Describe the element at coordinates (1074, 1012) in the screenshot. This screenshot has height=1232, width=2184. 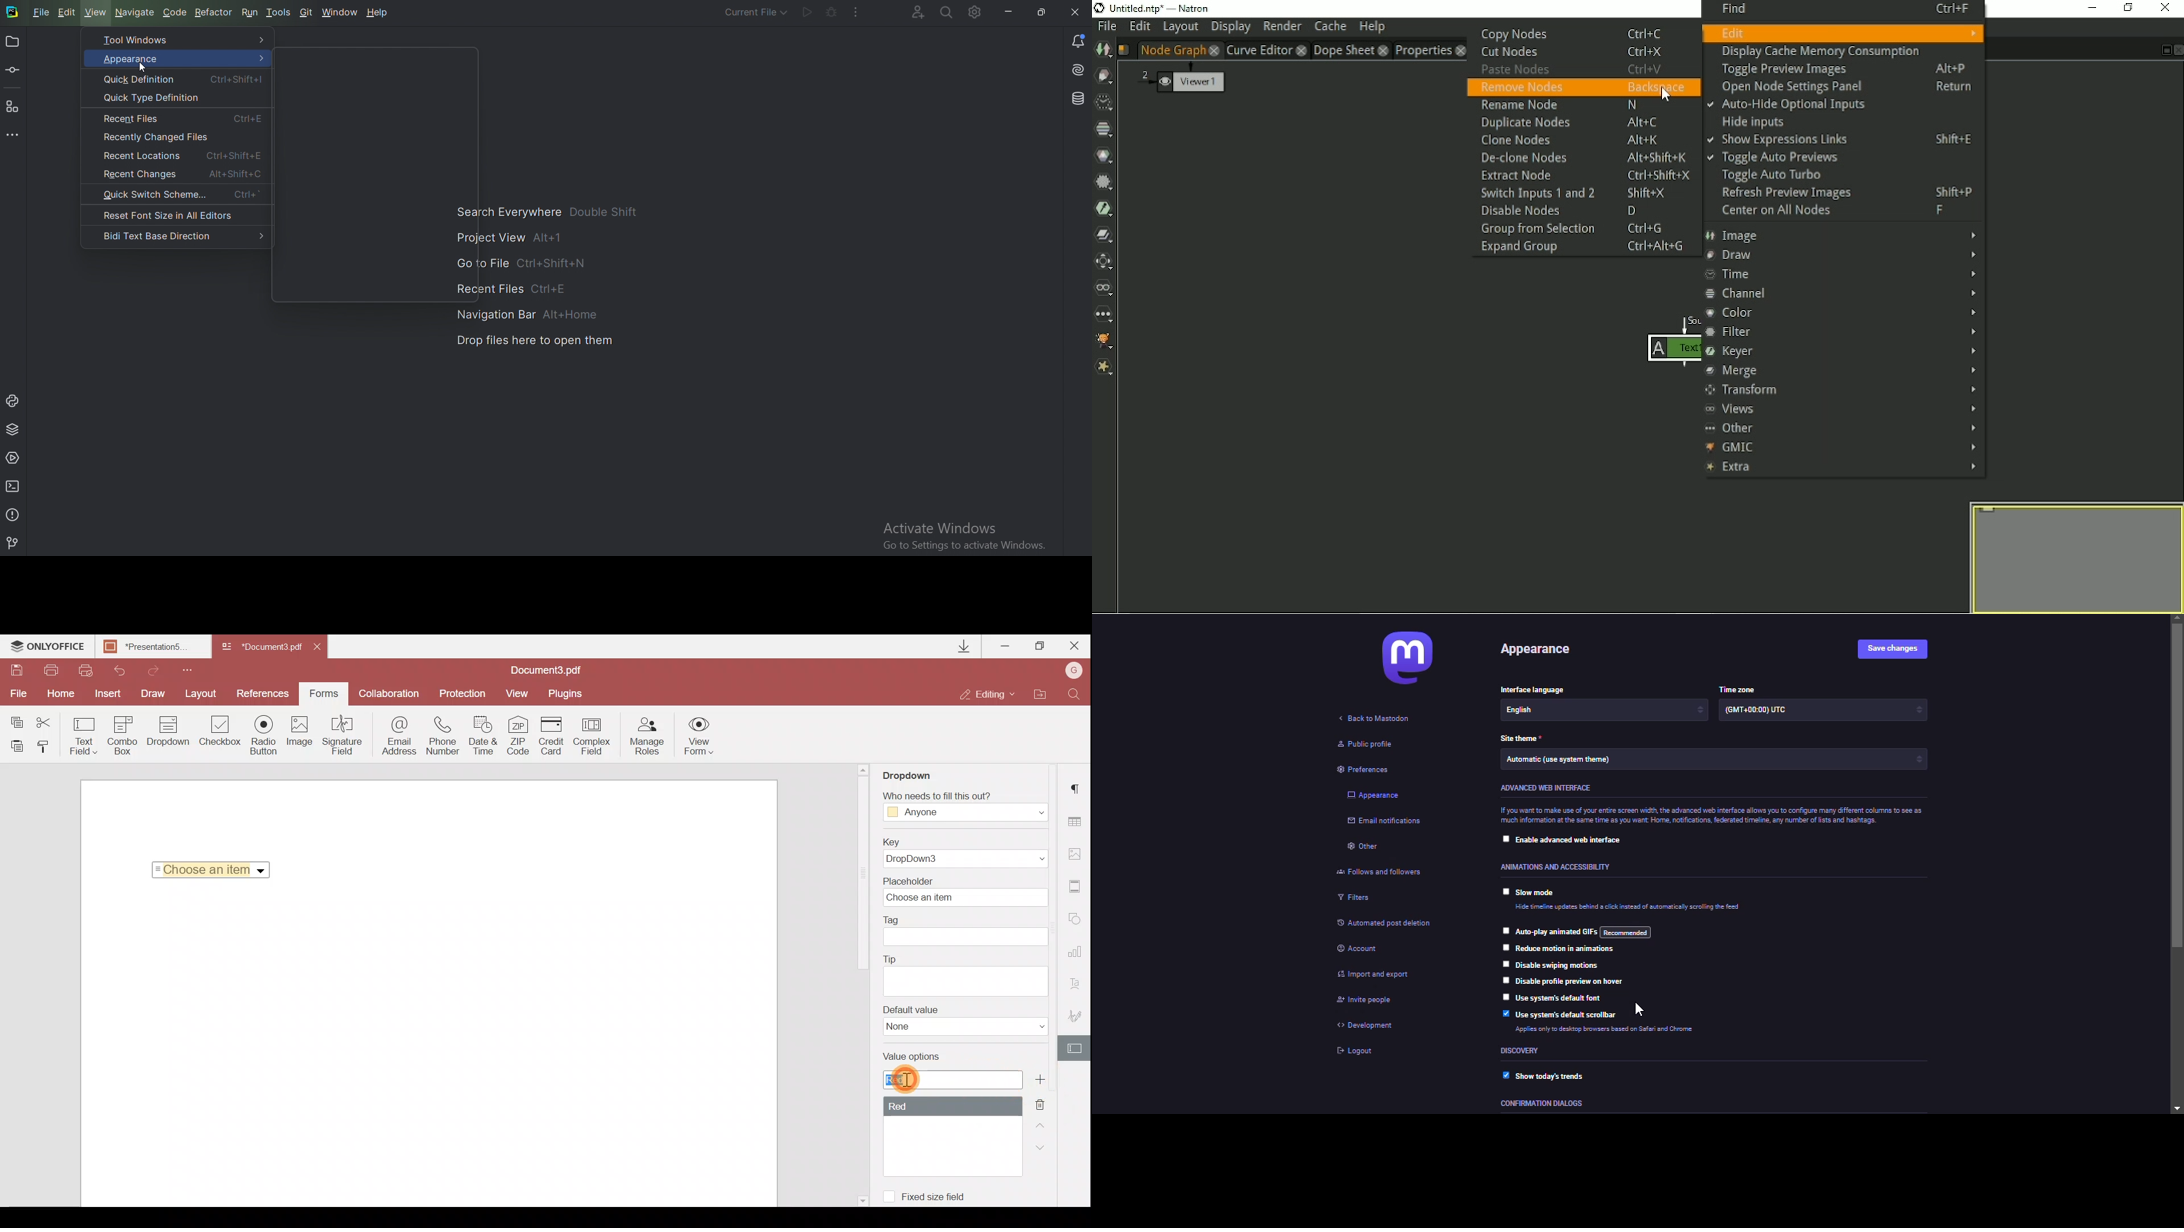
I see `Signature settings` at that location.